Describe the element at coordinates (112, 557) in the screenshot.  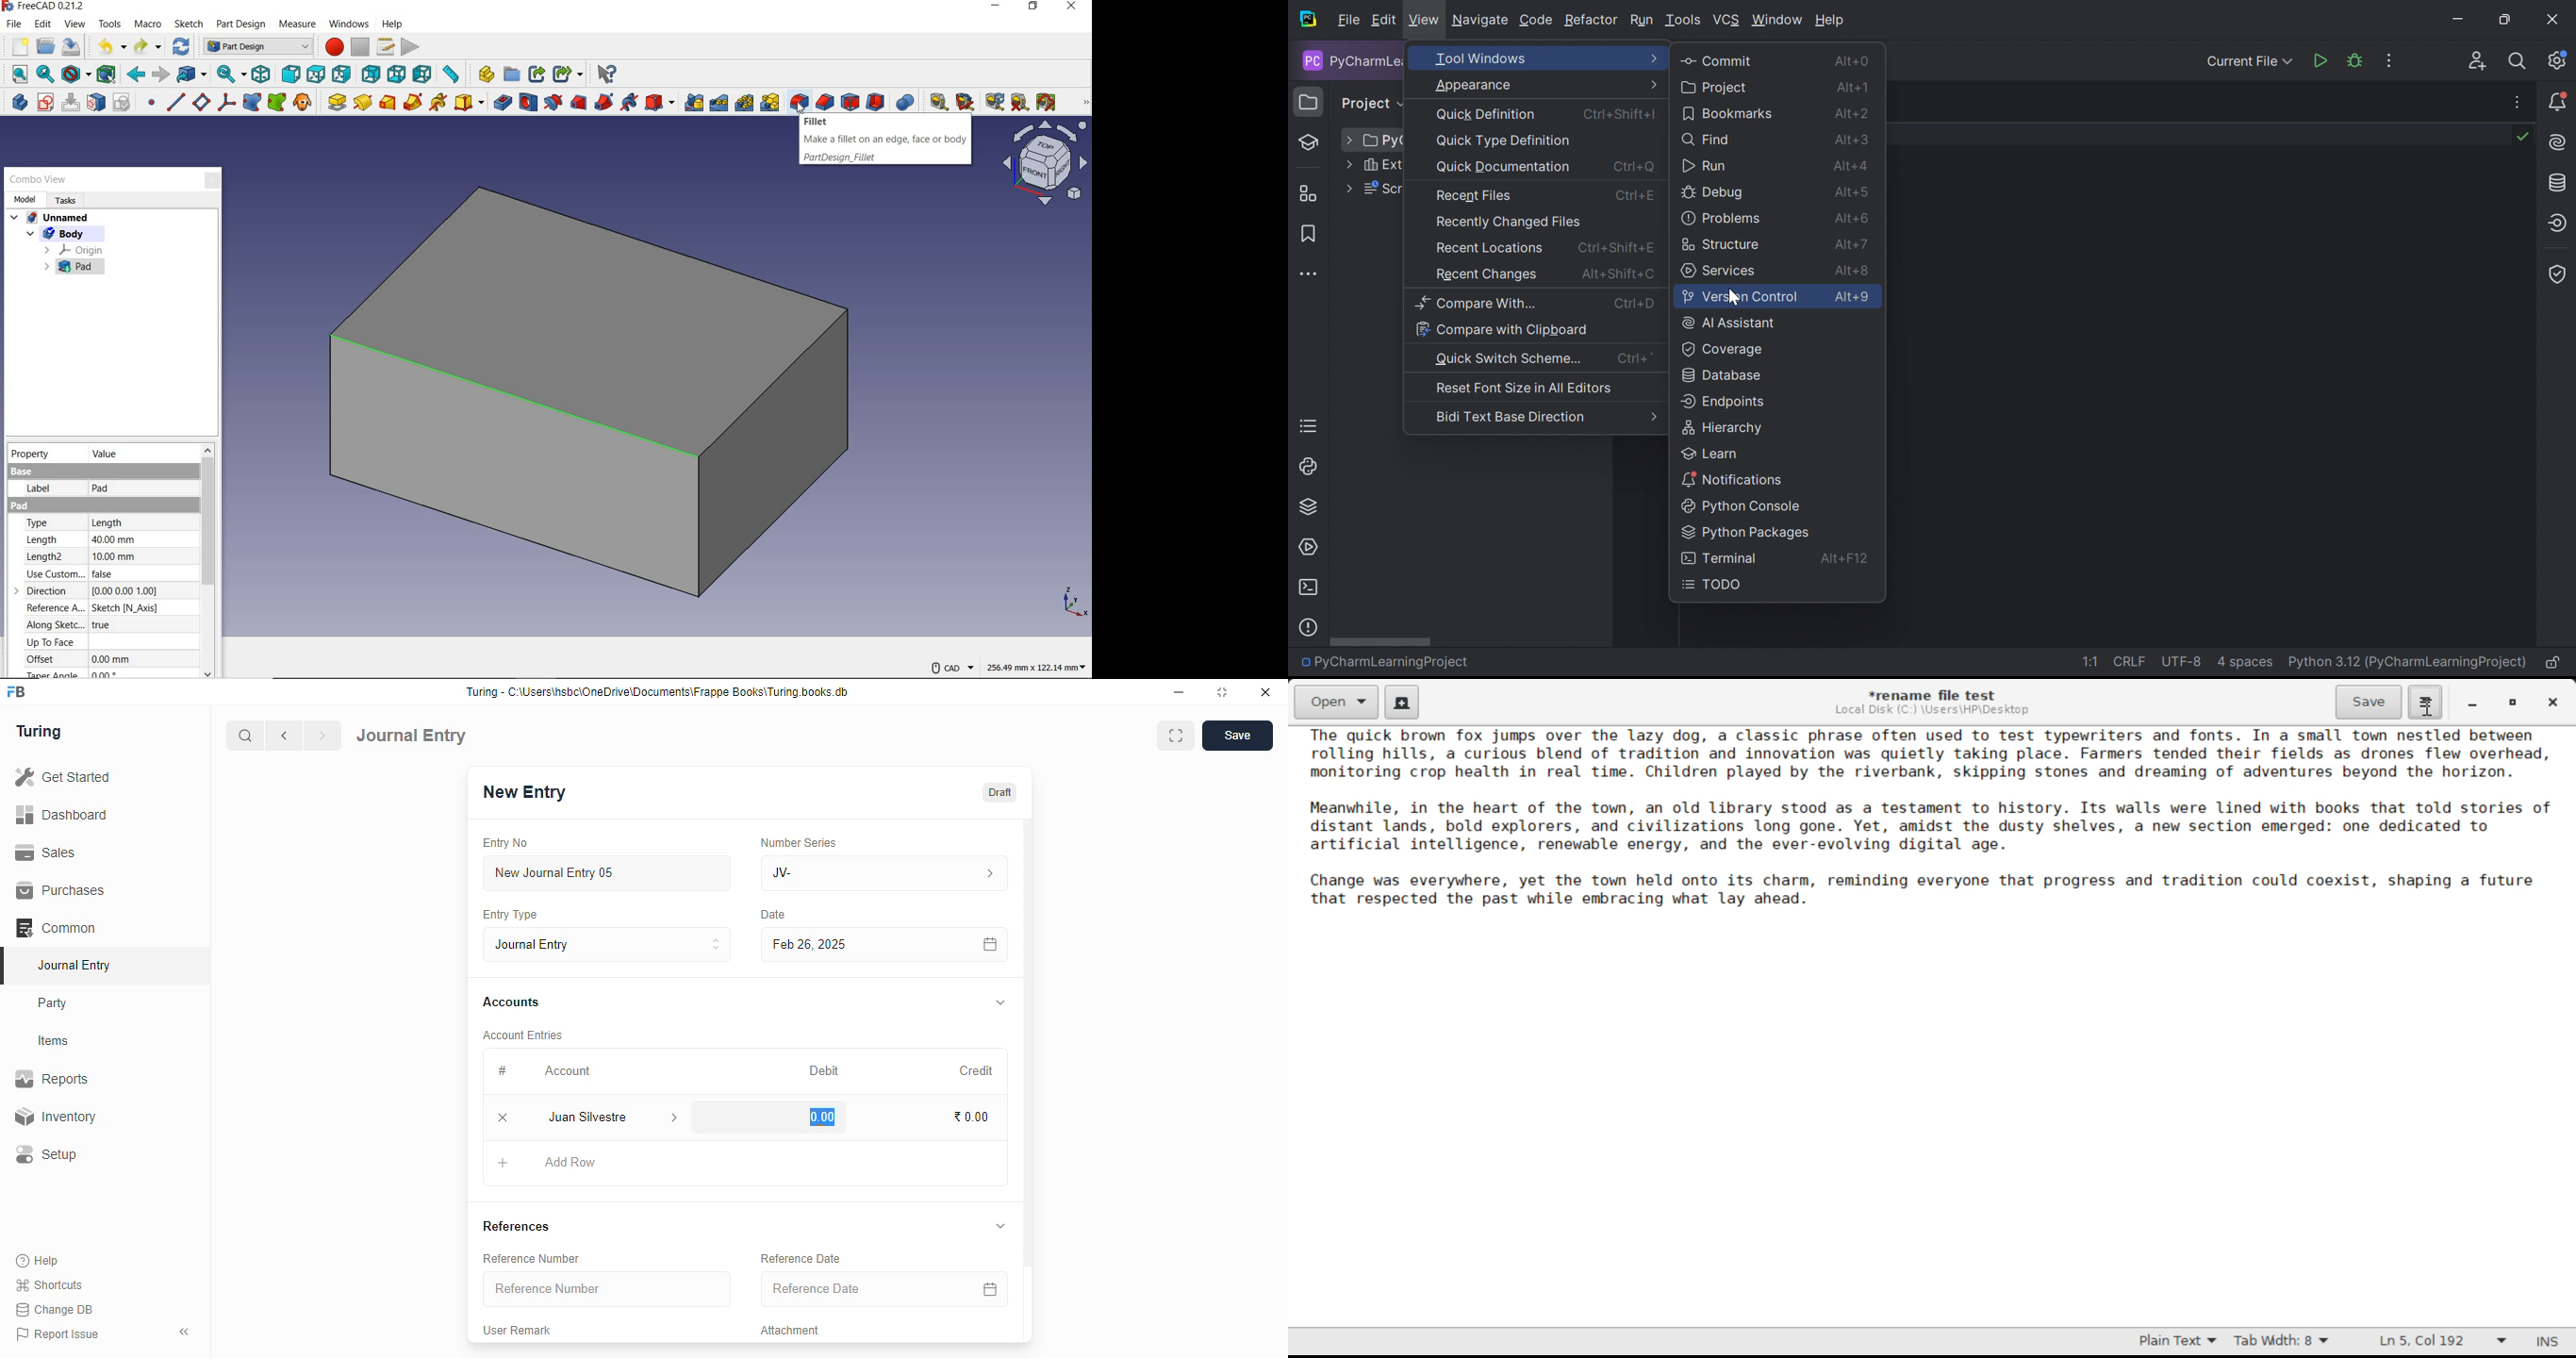
I see `10.00 mm` at that location.